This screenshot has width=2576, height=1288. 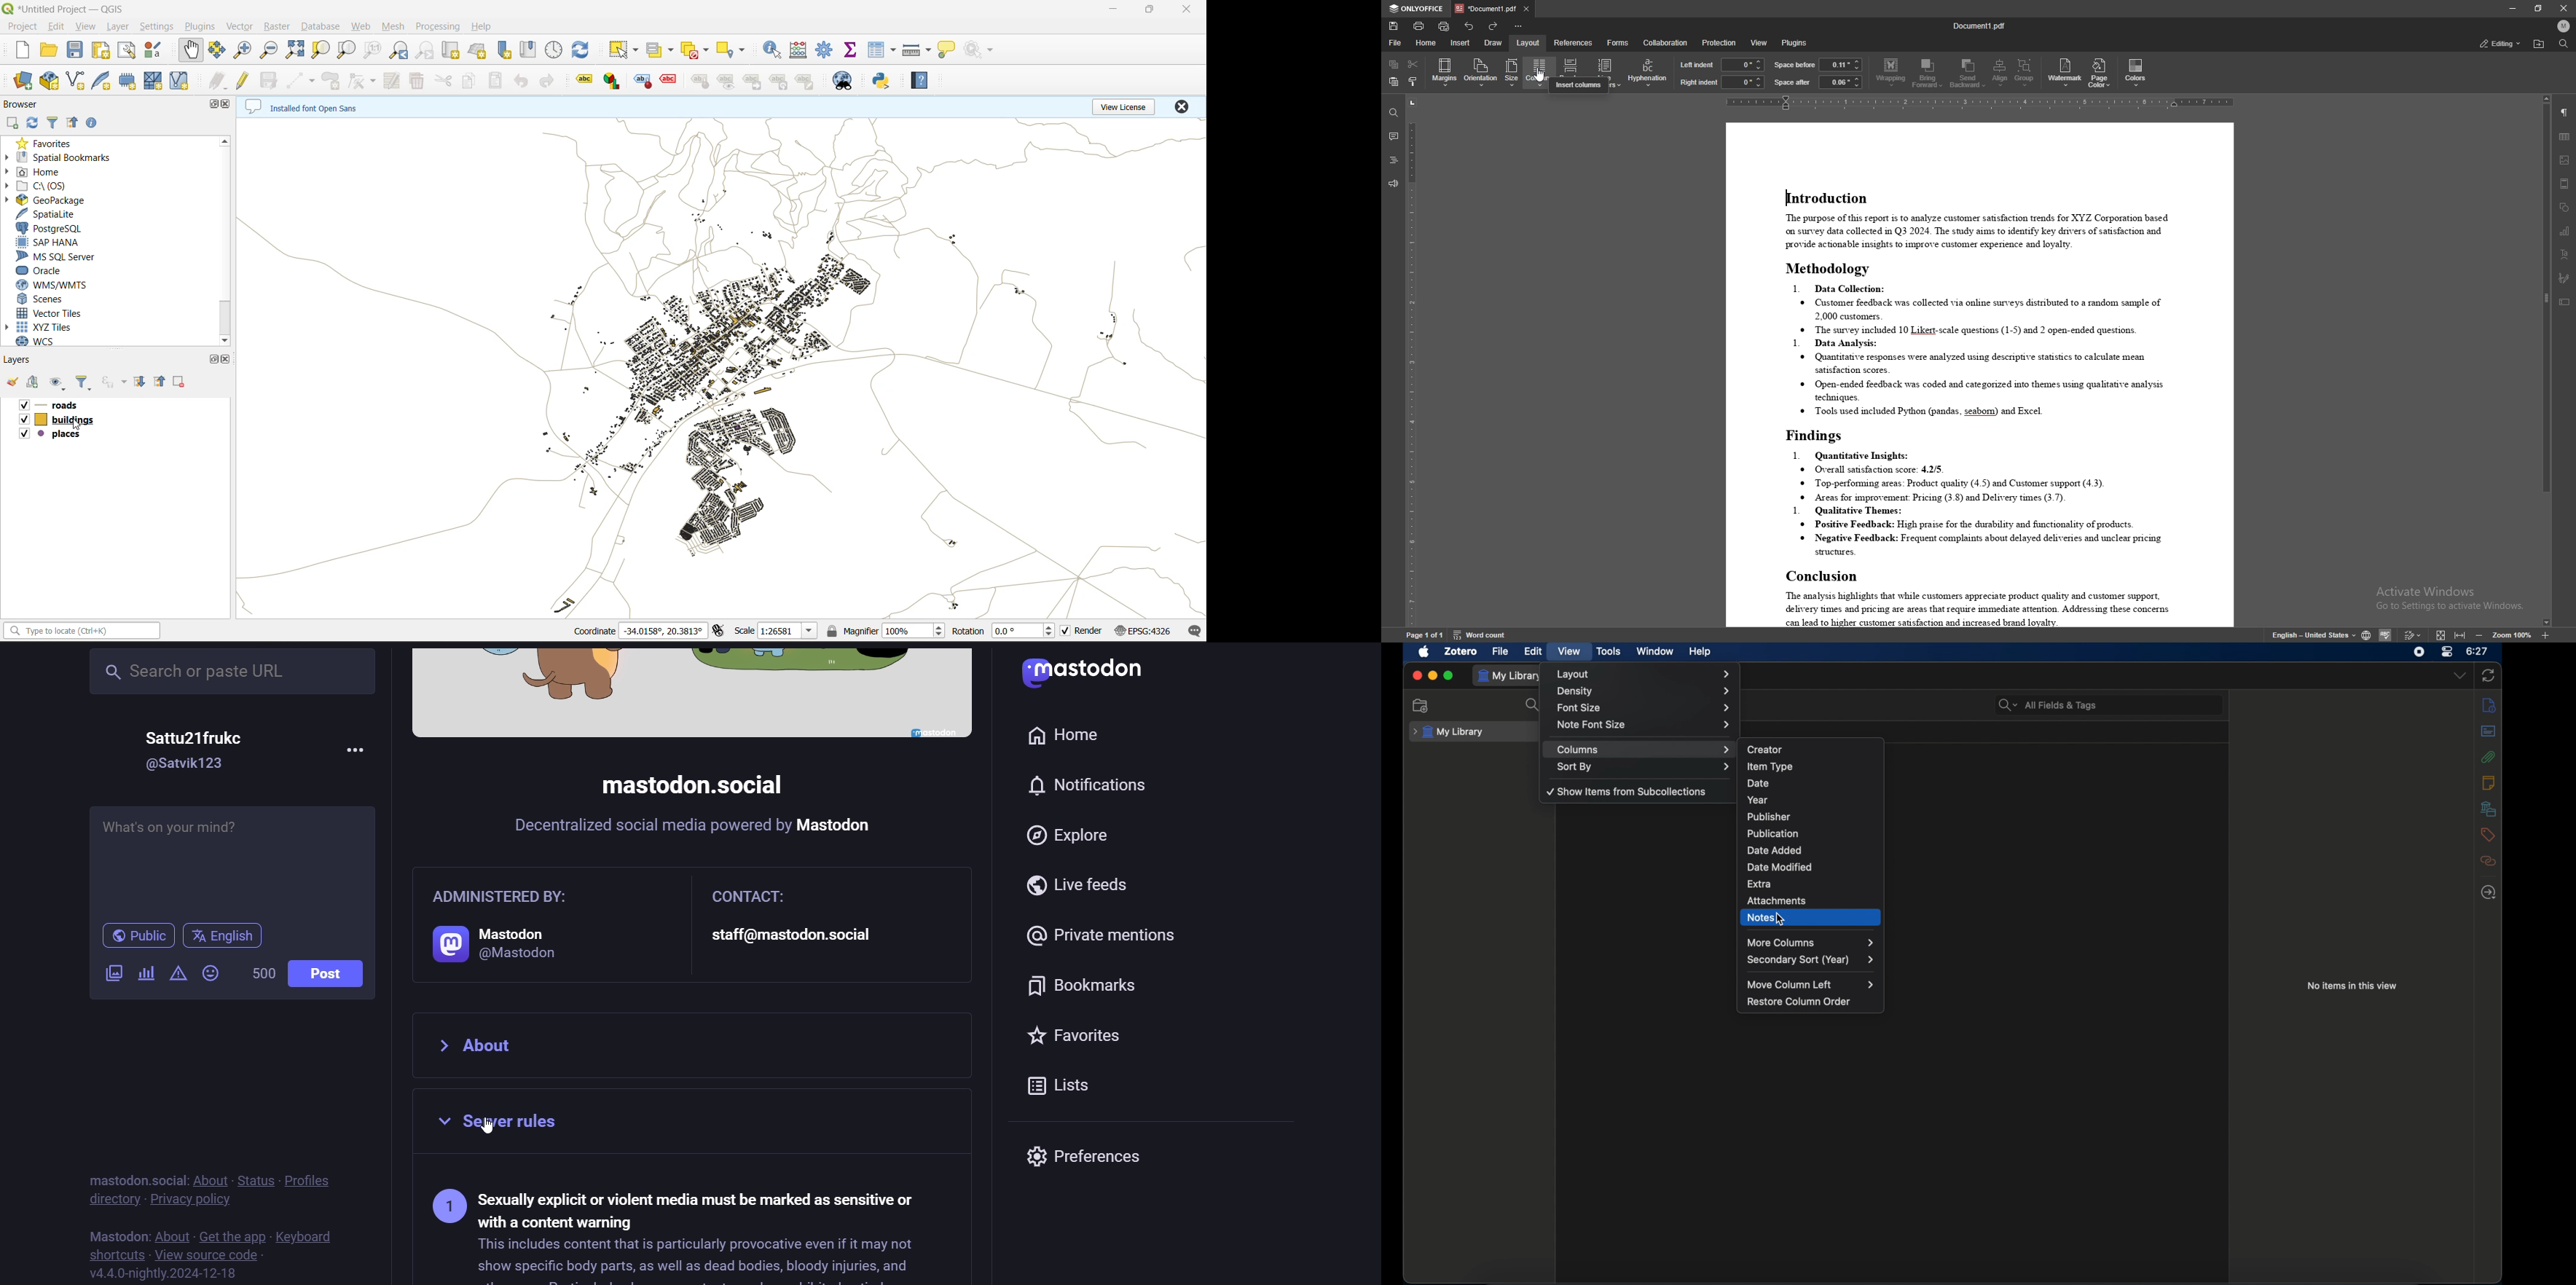 What do you see at coordinates (346, 50) in the screenshot?
I see `zoom layer` at bounding box center [346, 50].